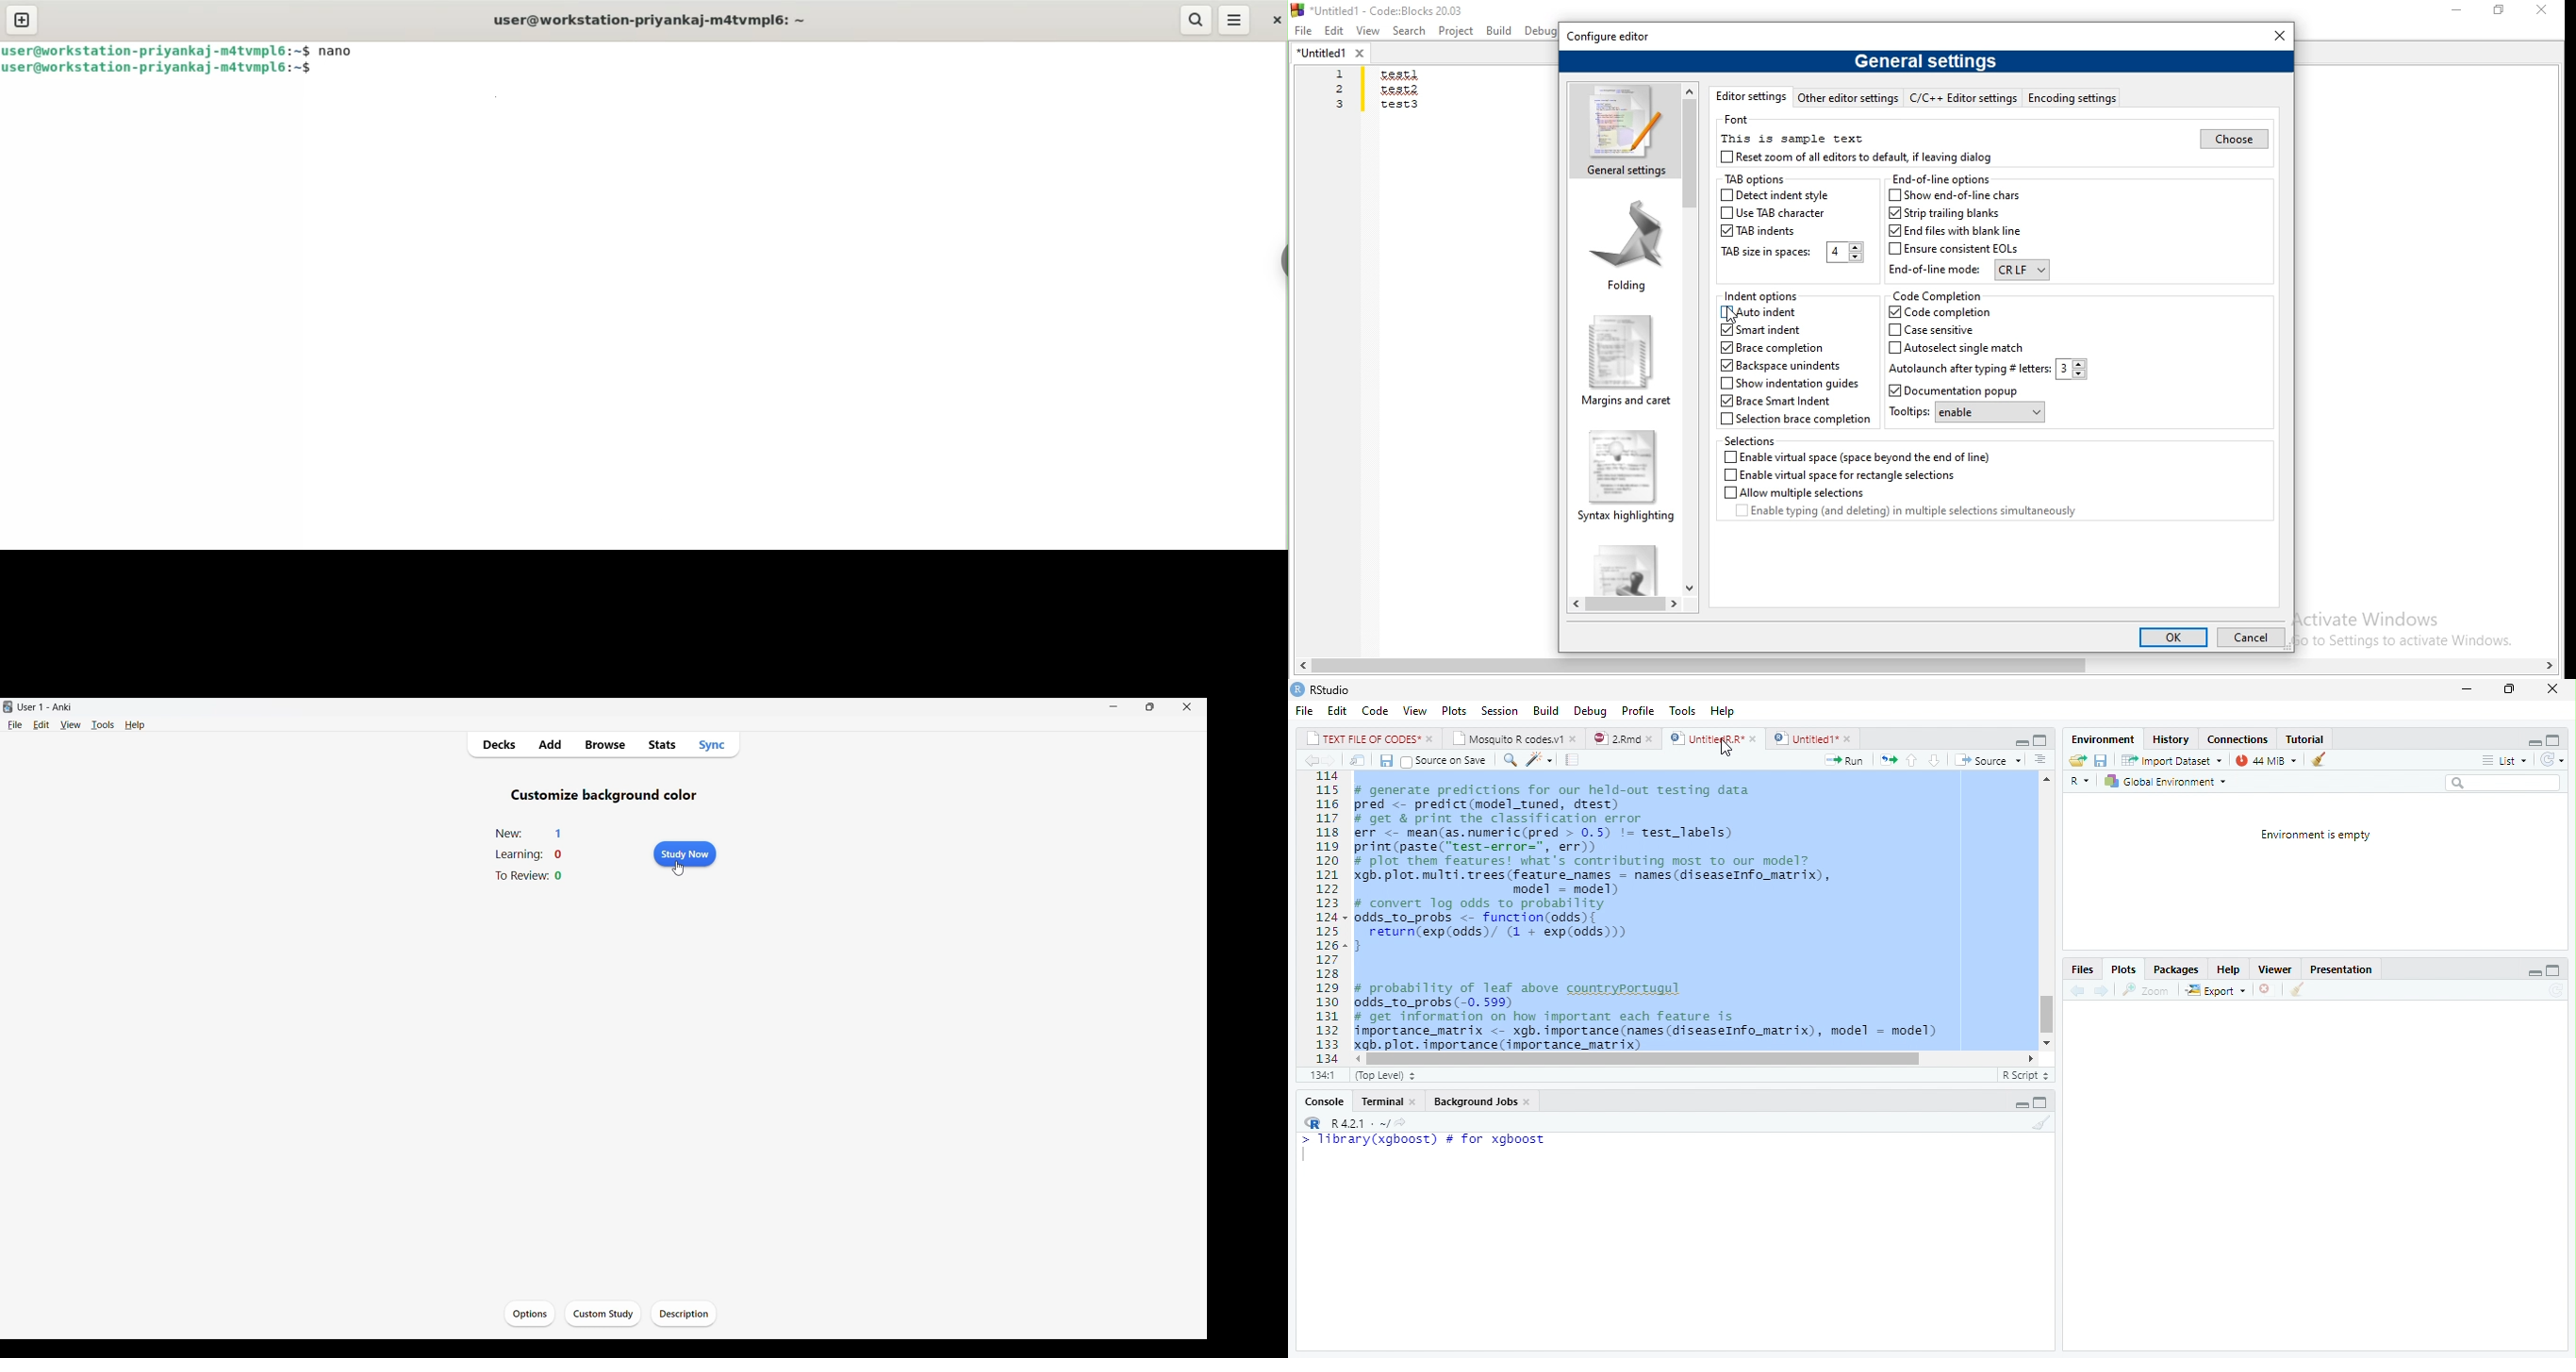 This screenshot has height=1372, width=2576. What do you see at coordinates (558, 834) in the screenshot?
I see `Number of new cards` at bounding box center [558, 834].